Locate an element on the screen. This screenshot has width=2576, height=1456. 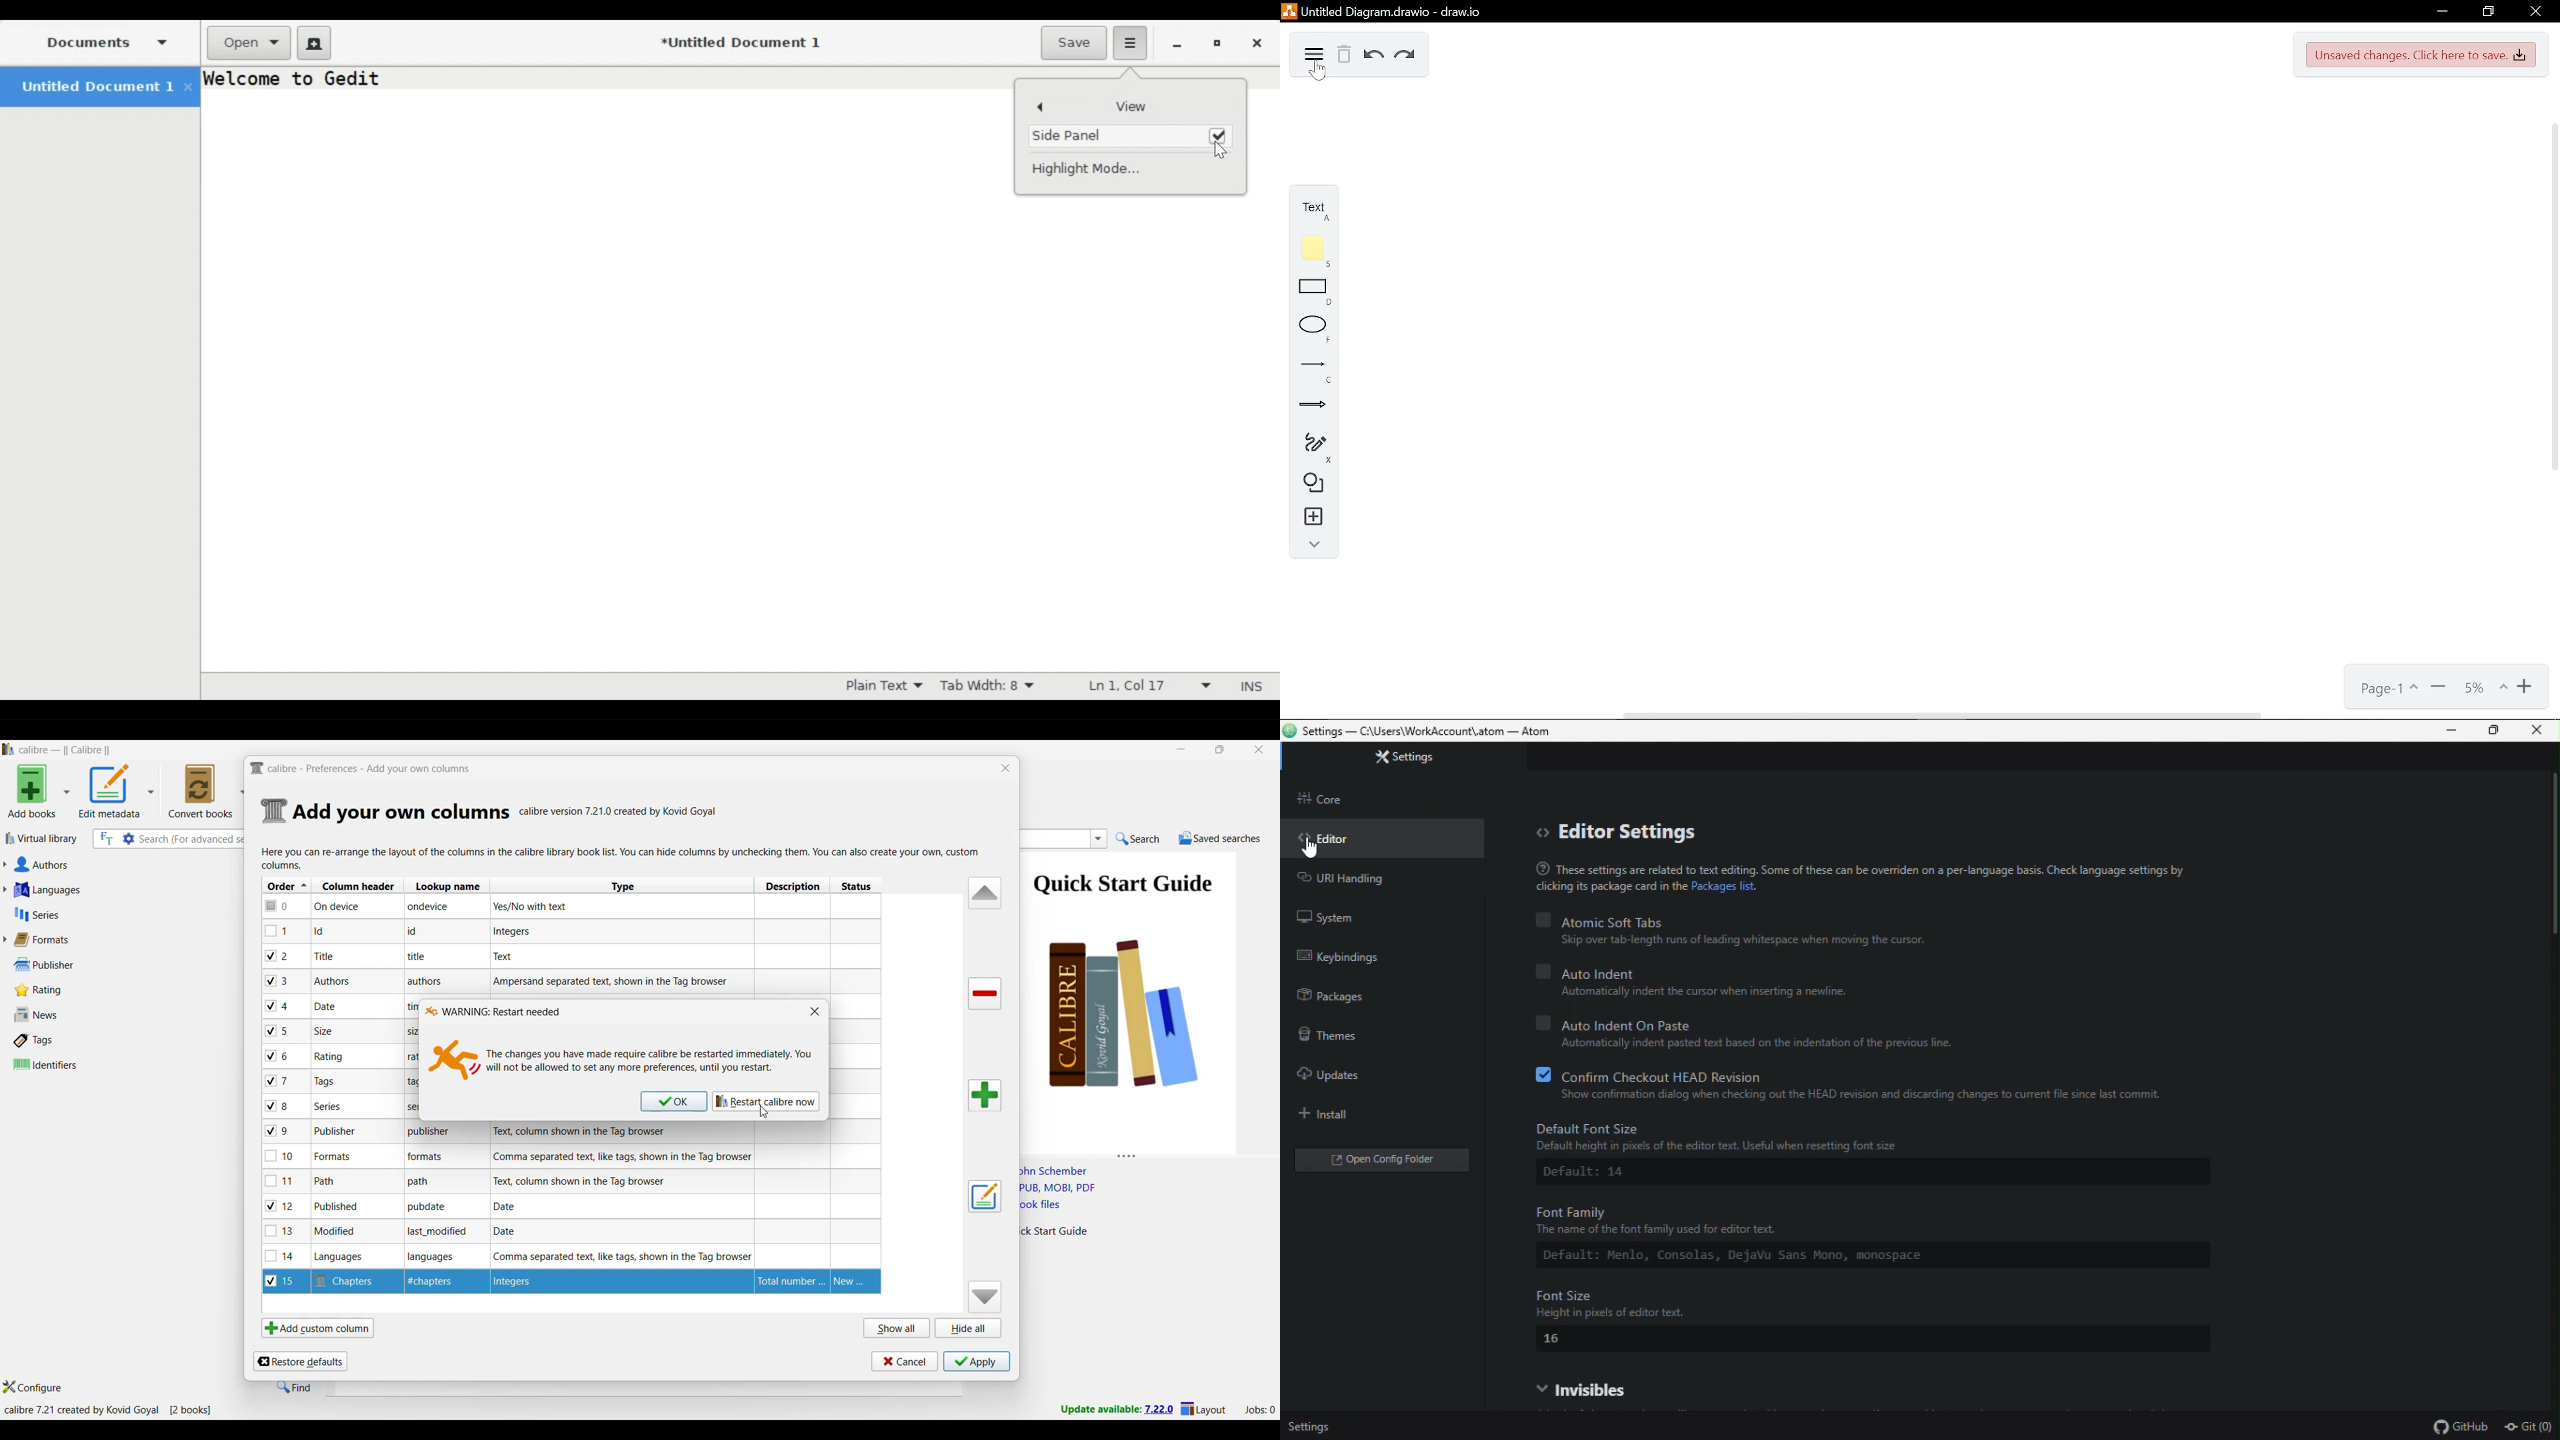
checkbox - 6 is located at coordinates (279, 1057).